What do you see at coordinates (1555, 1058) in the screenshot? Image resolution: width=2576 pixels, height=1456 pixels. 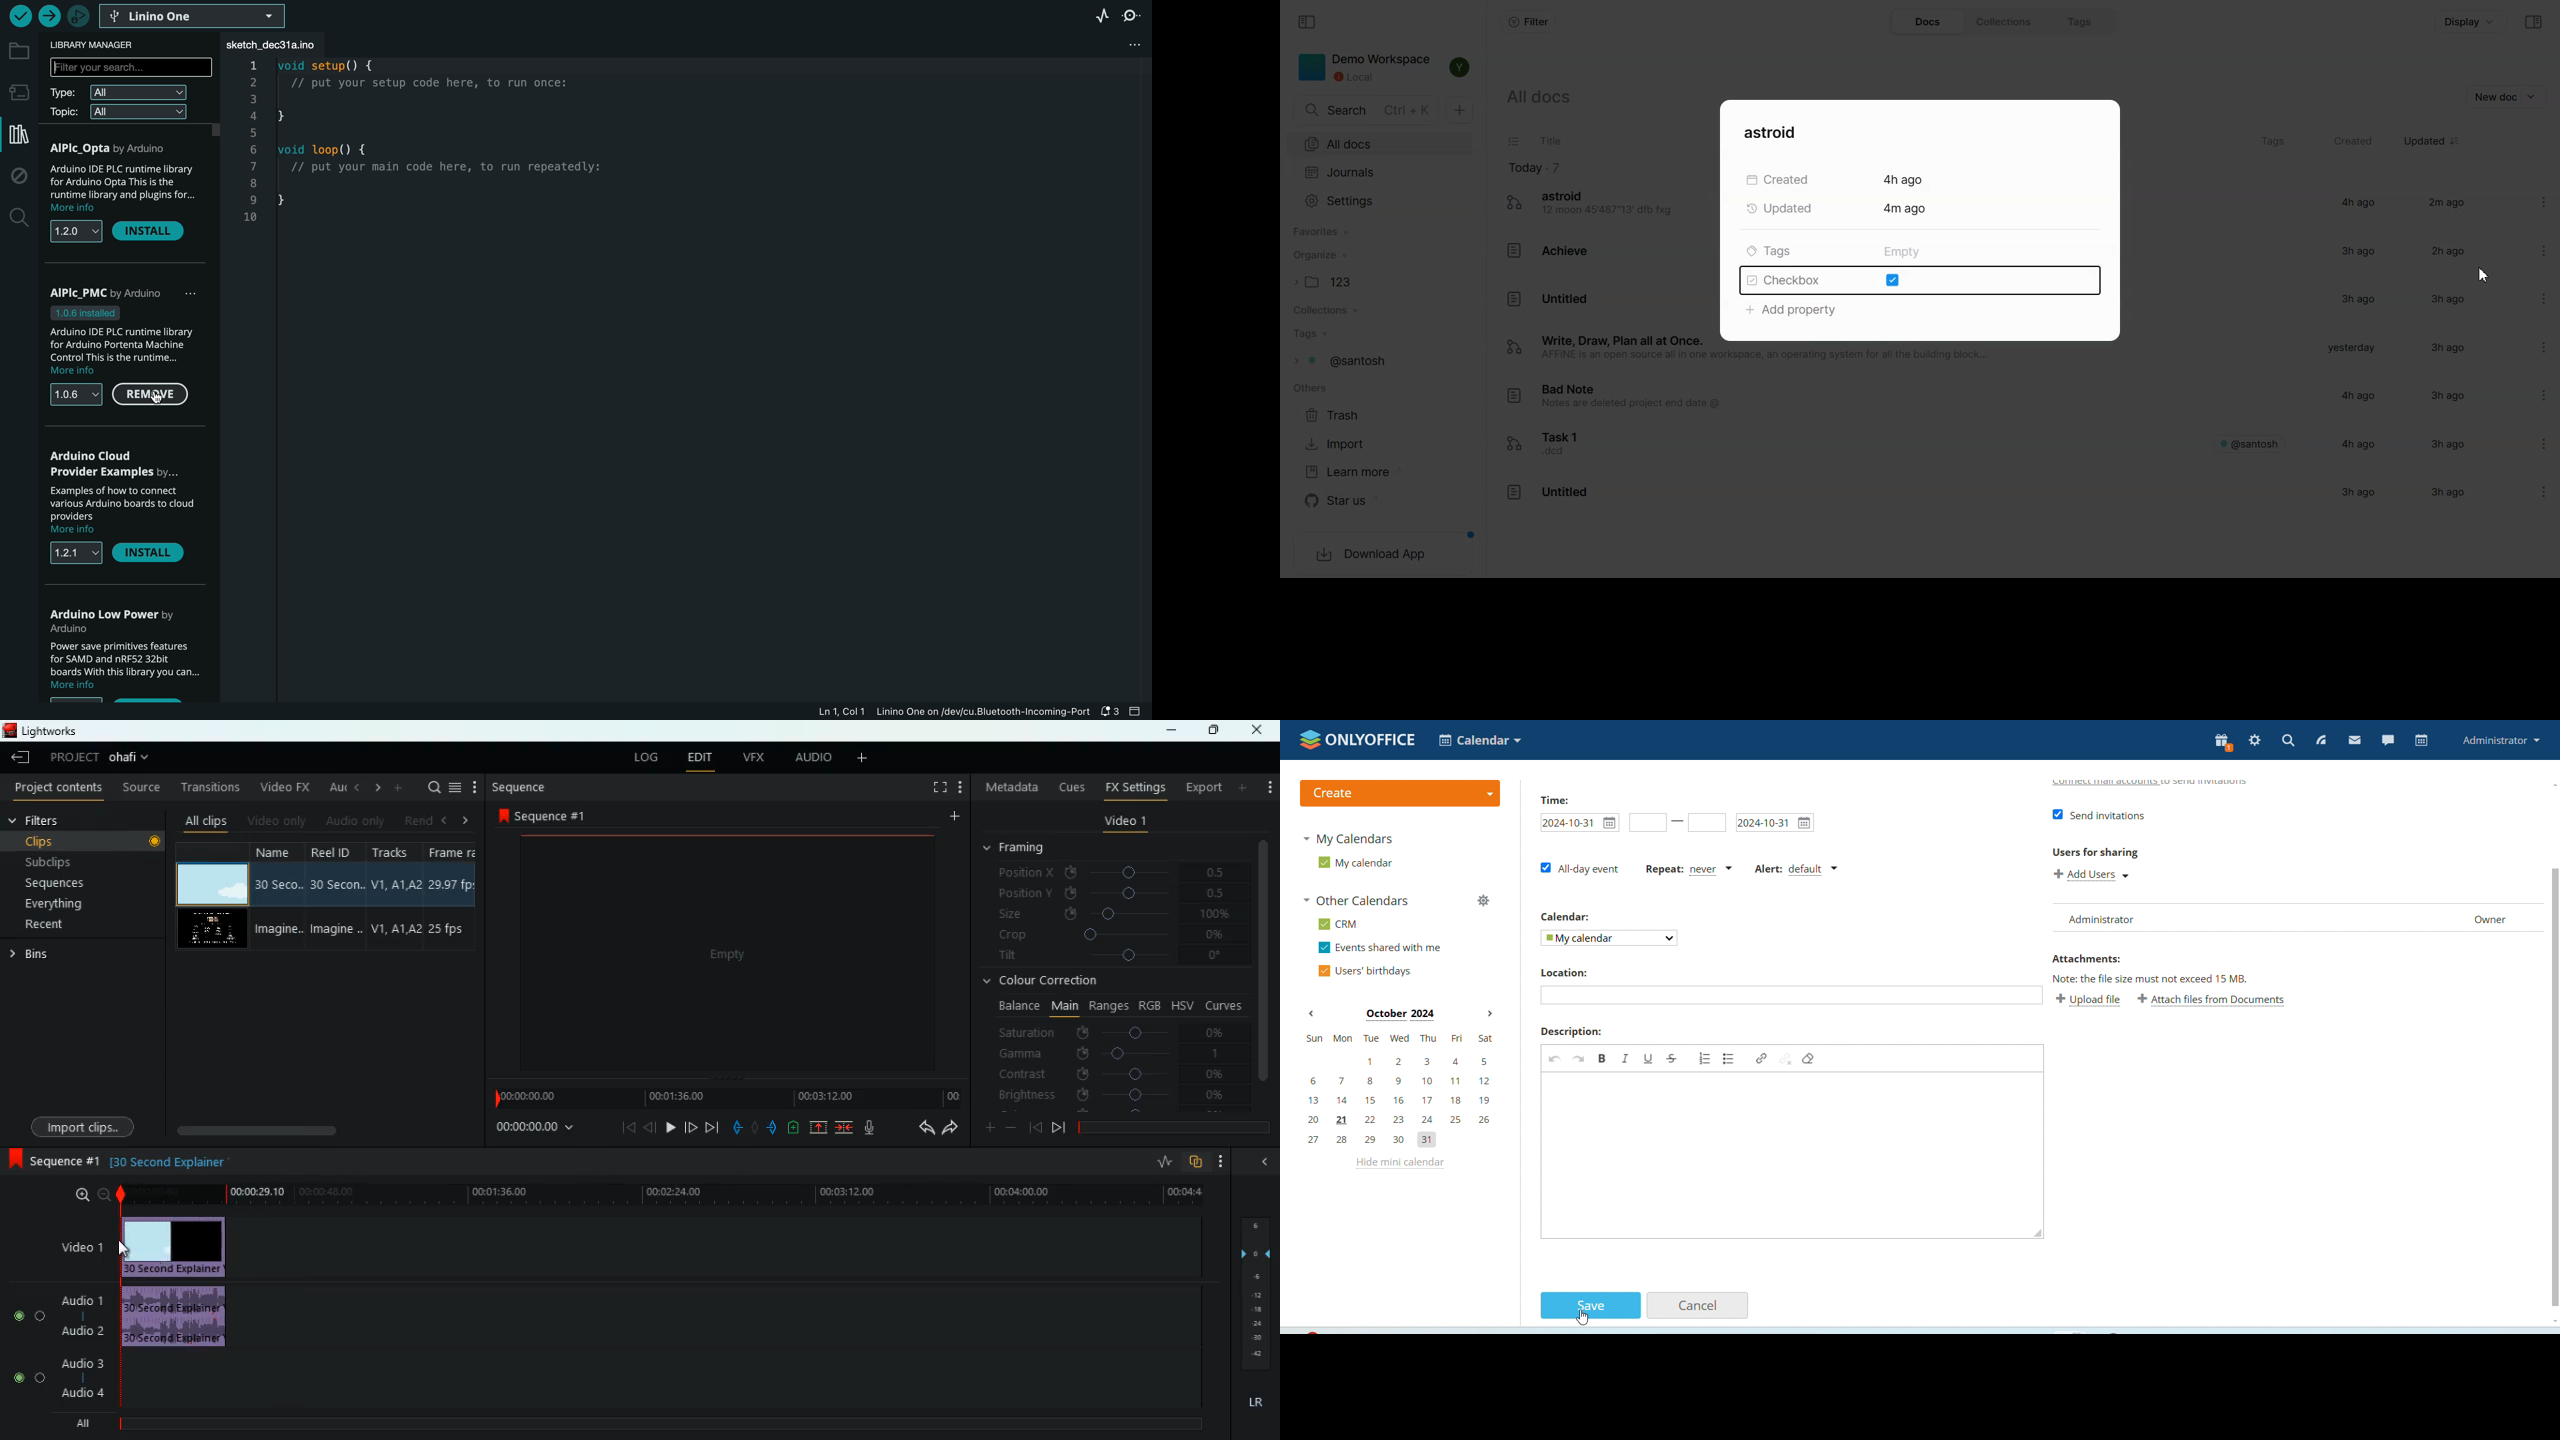 I see `undo` at bounding box center [1555, 1058].